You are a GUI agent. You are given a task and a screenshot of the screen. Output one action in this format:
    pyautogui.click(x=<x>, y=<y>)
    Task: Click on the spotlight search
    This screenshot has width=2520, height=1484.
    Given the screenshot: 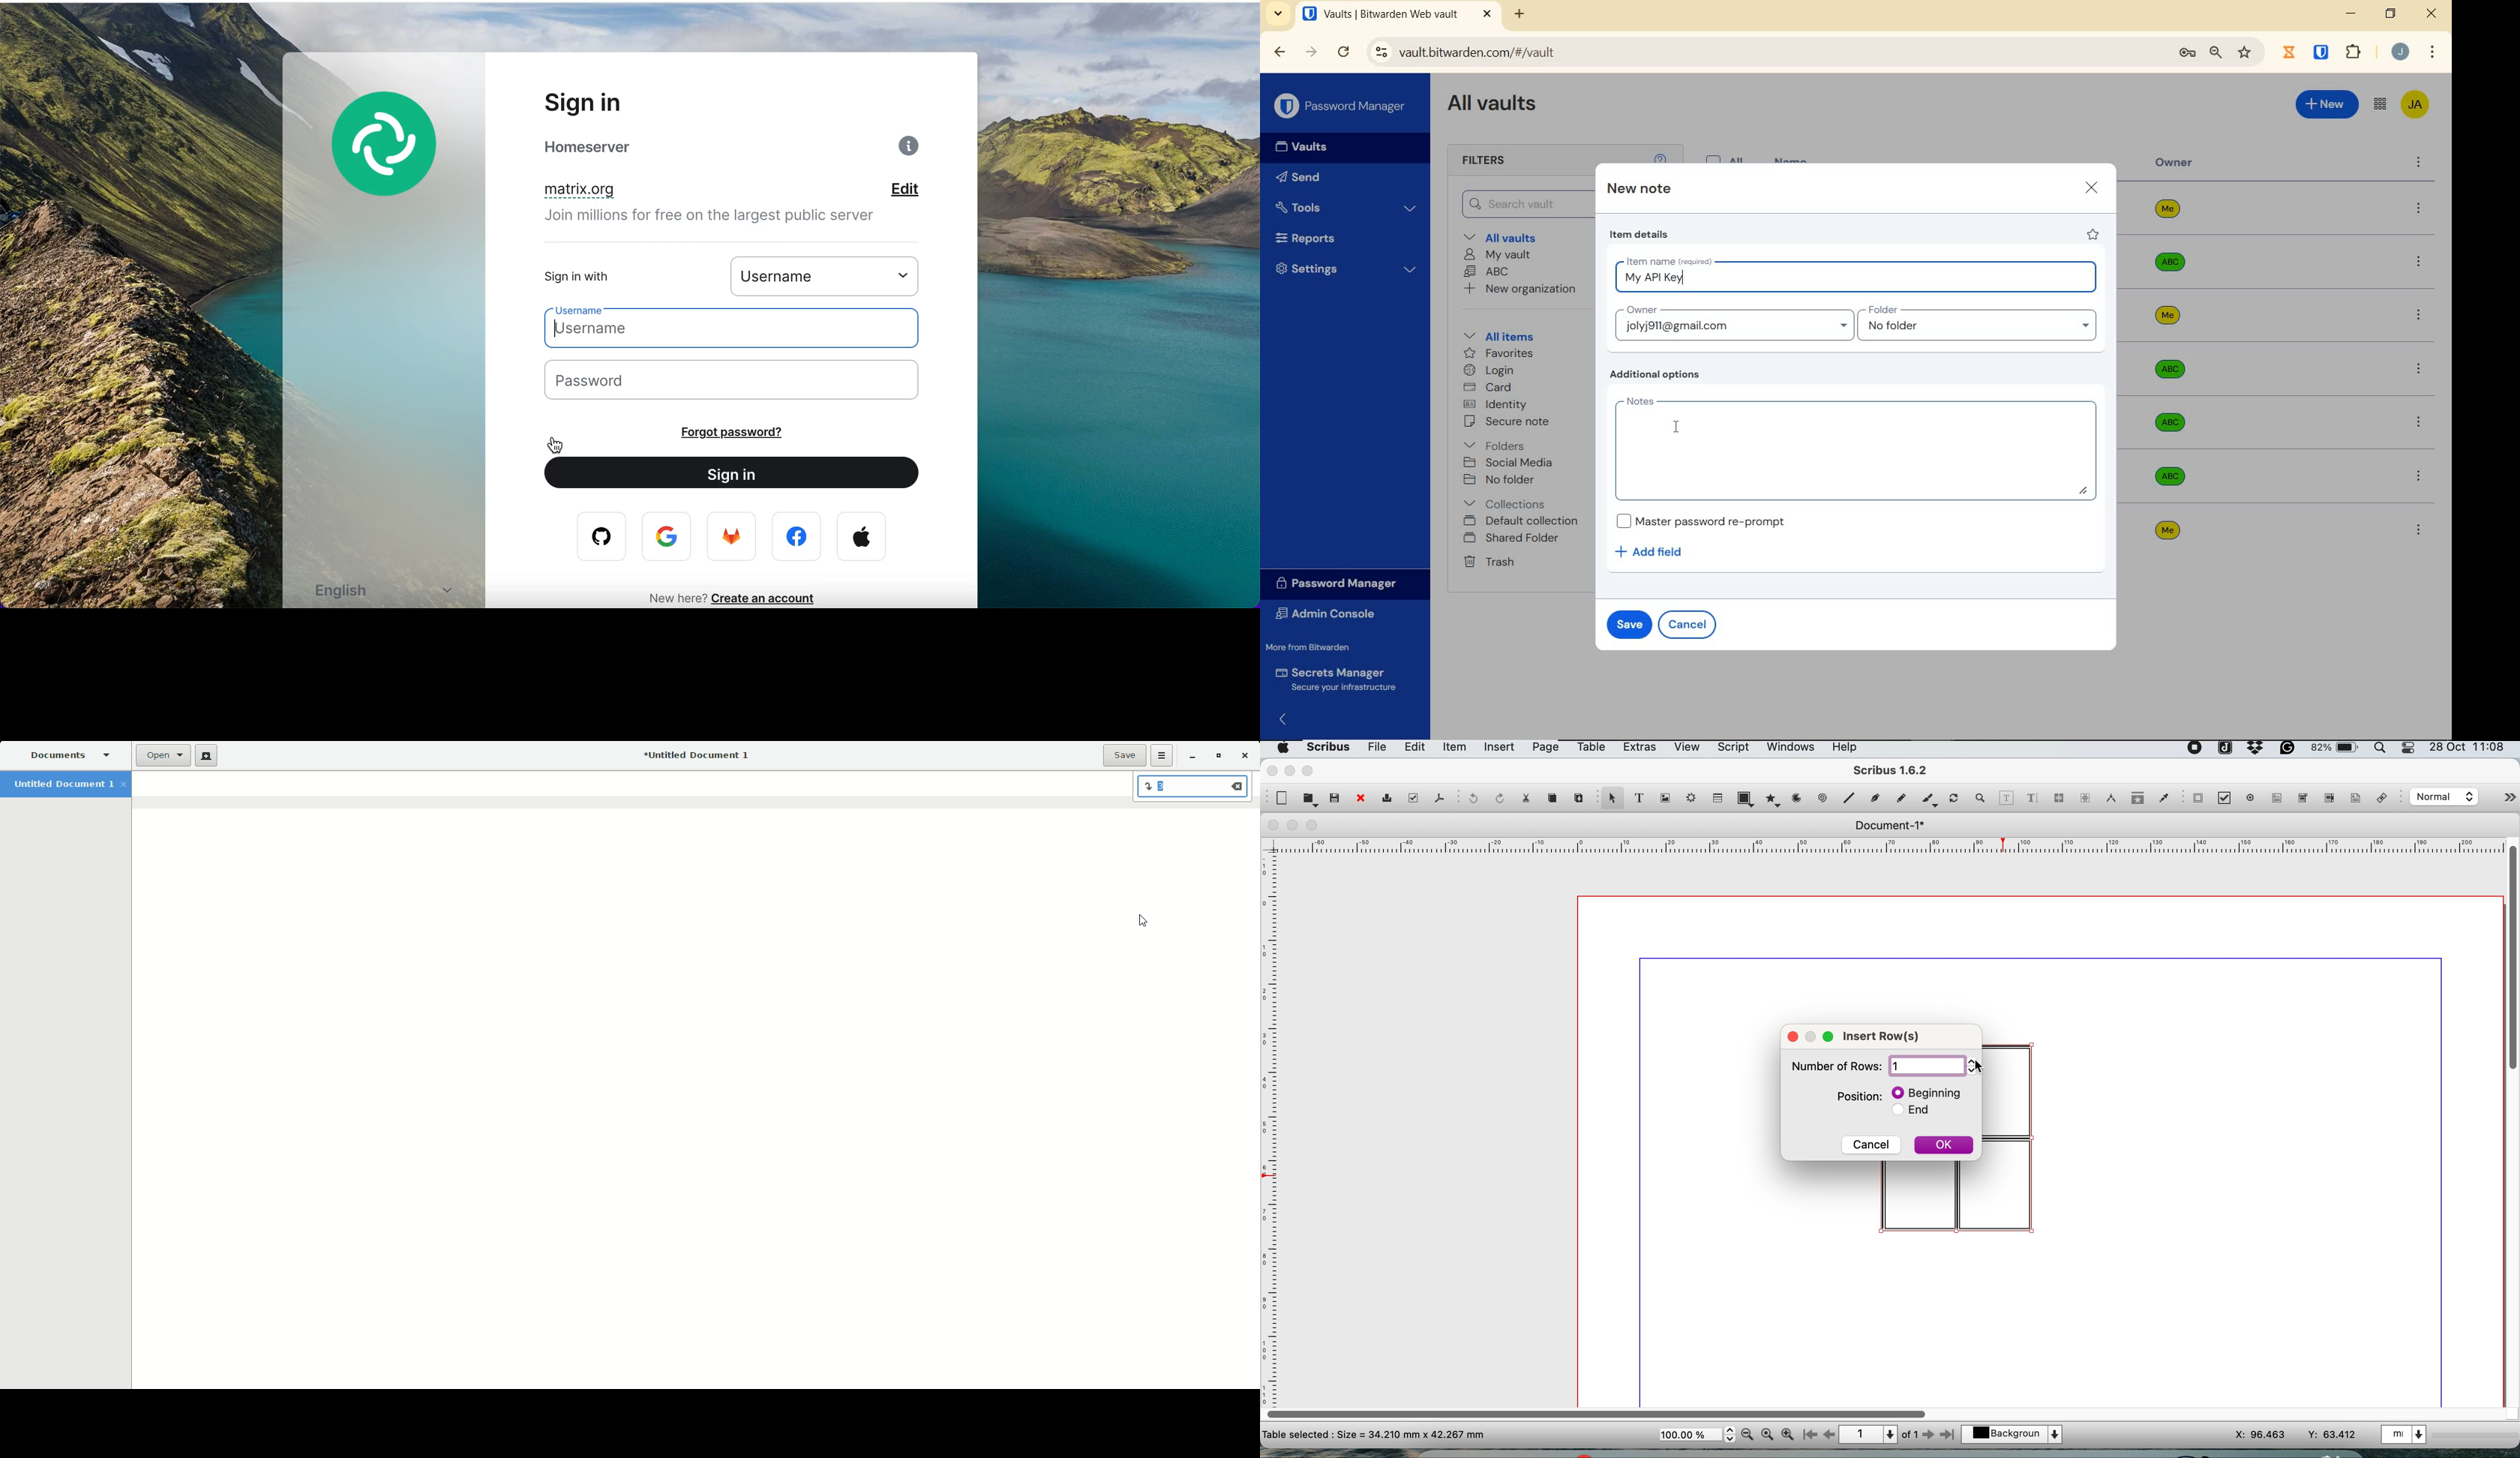 What is the action you would take?
    pyautogui.click(x=2383, y=750)
    